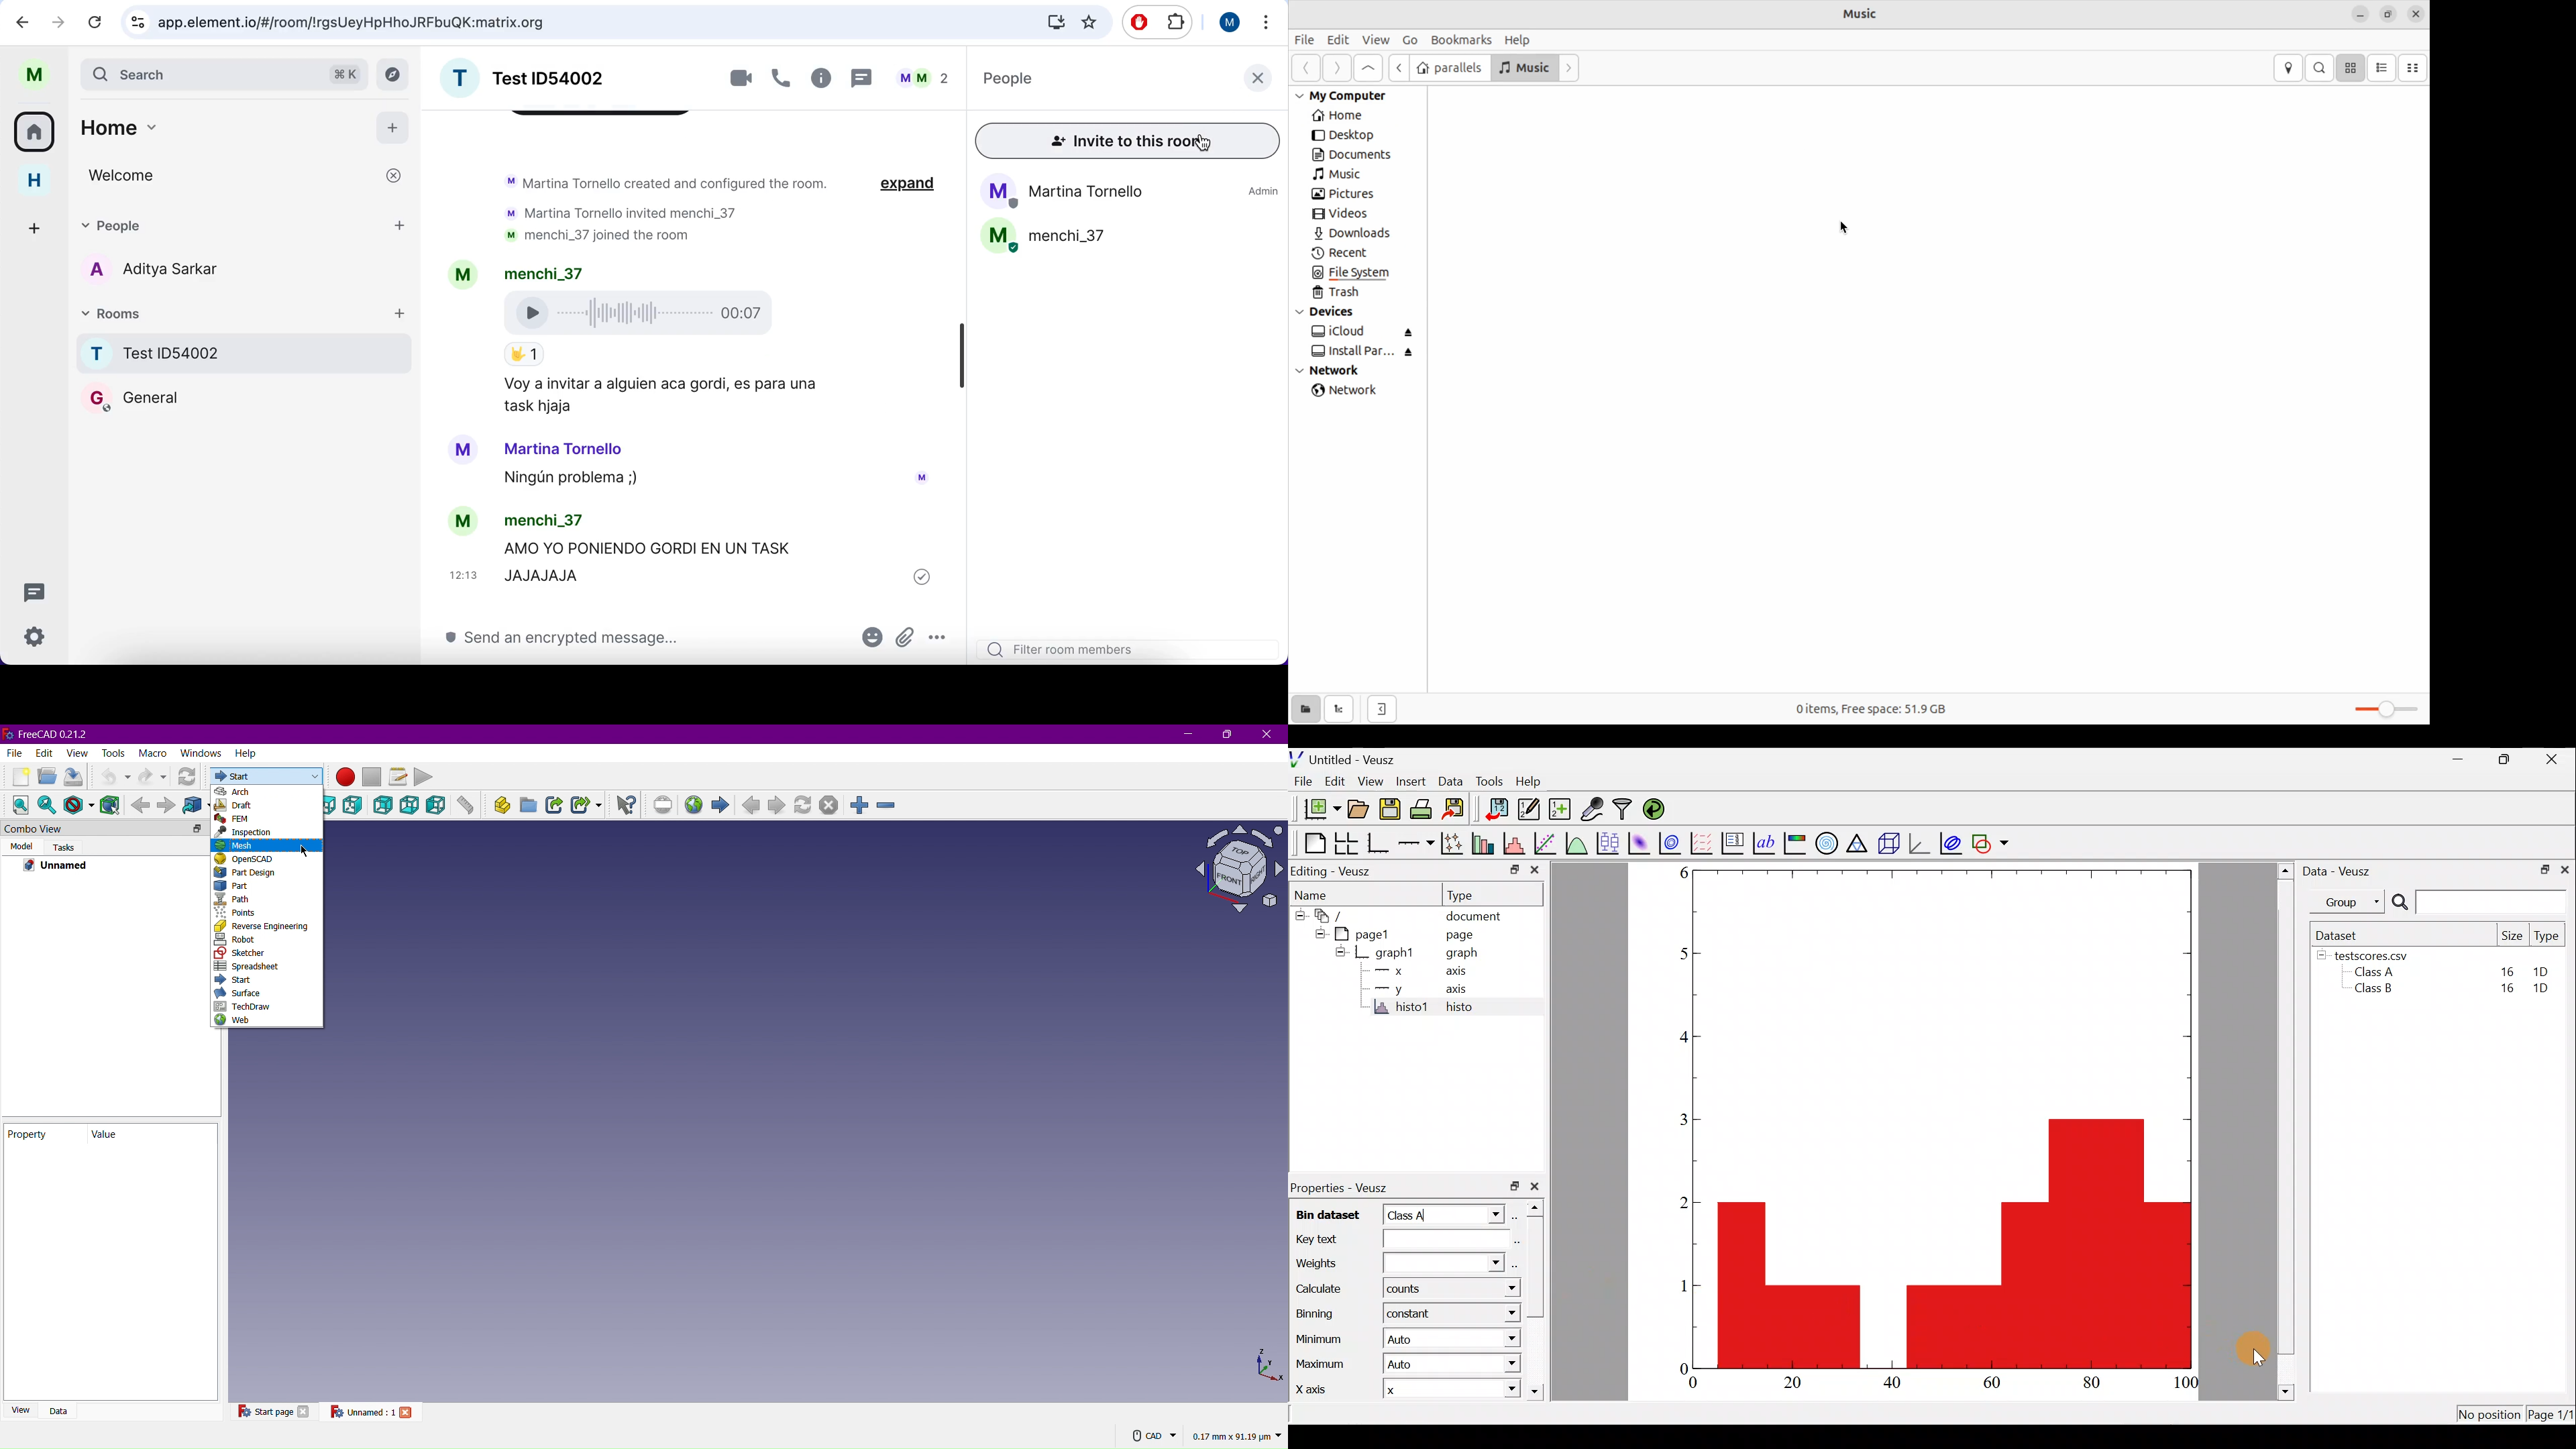 This screenshot has height=1456, width=2576. I want to click on Start, so click(267, 777).